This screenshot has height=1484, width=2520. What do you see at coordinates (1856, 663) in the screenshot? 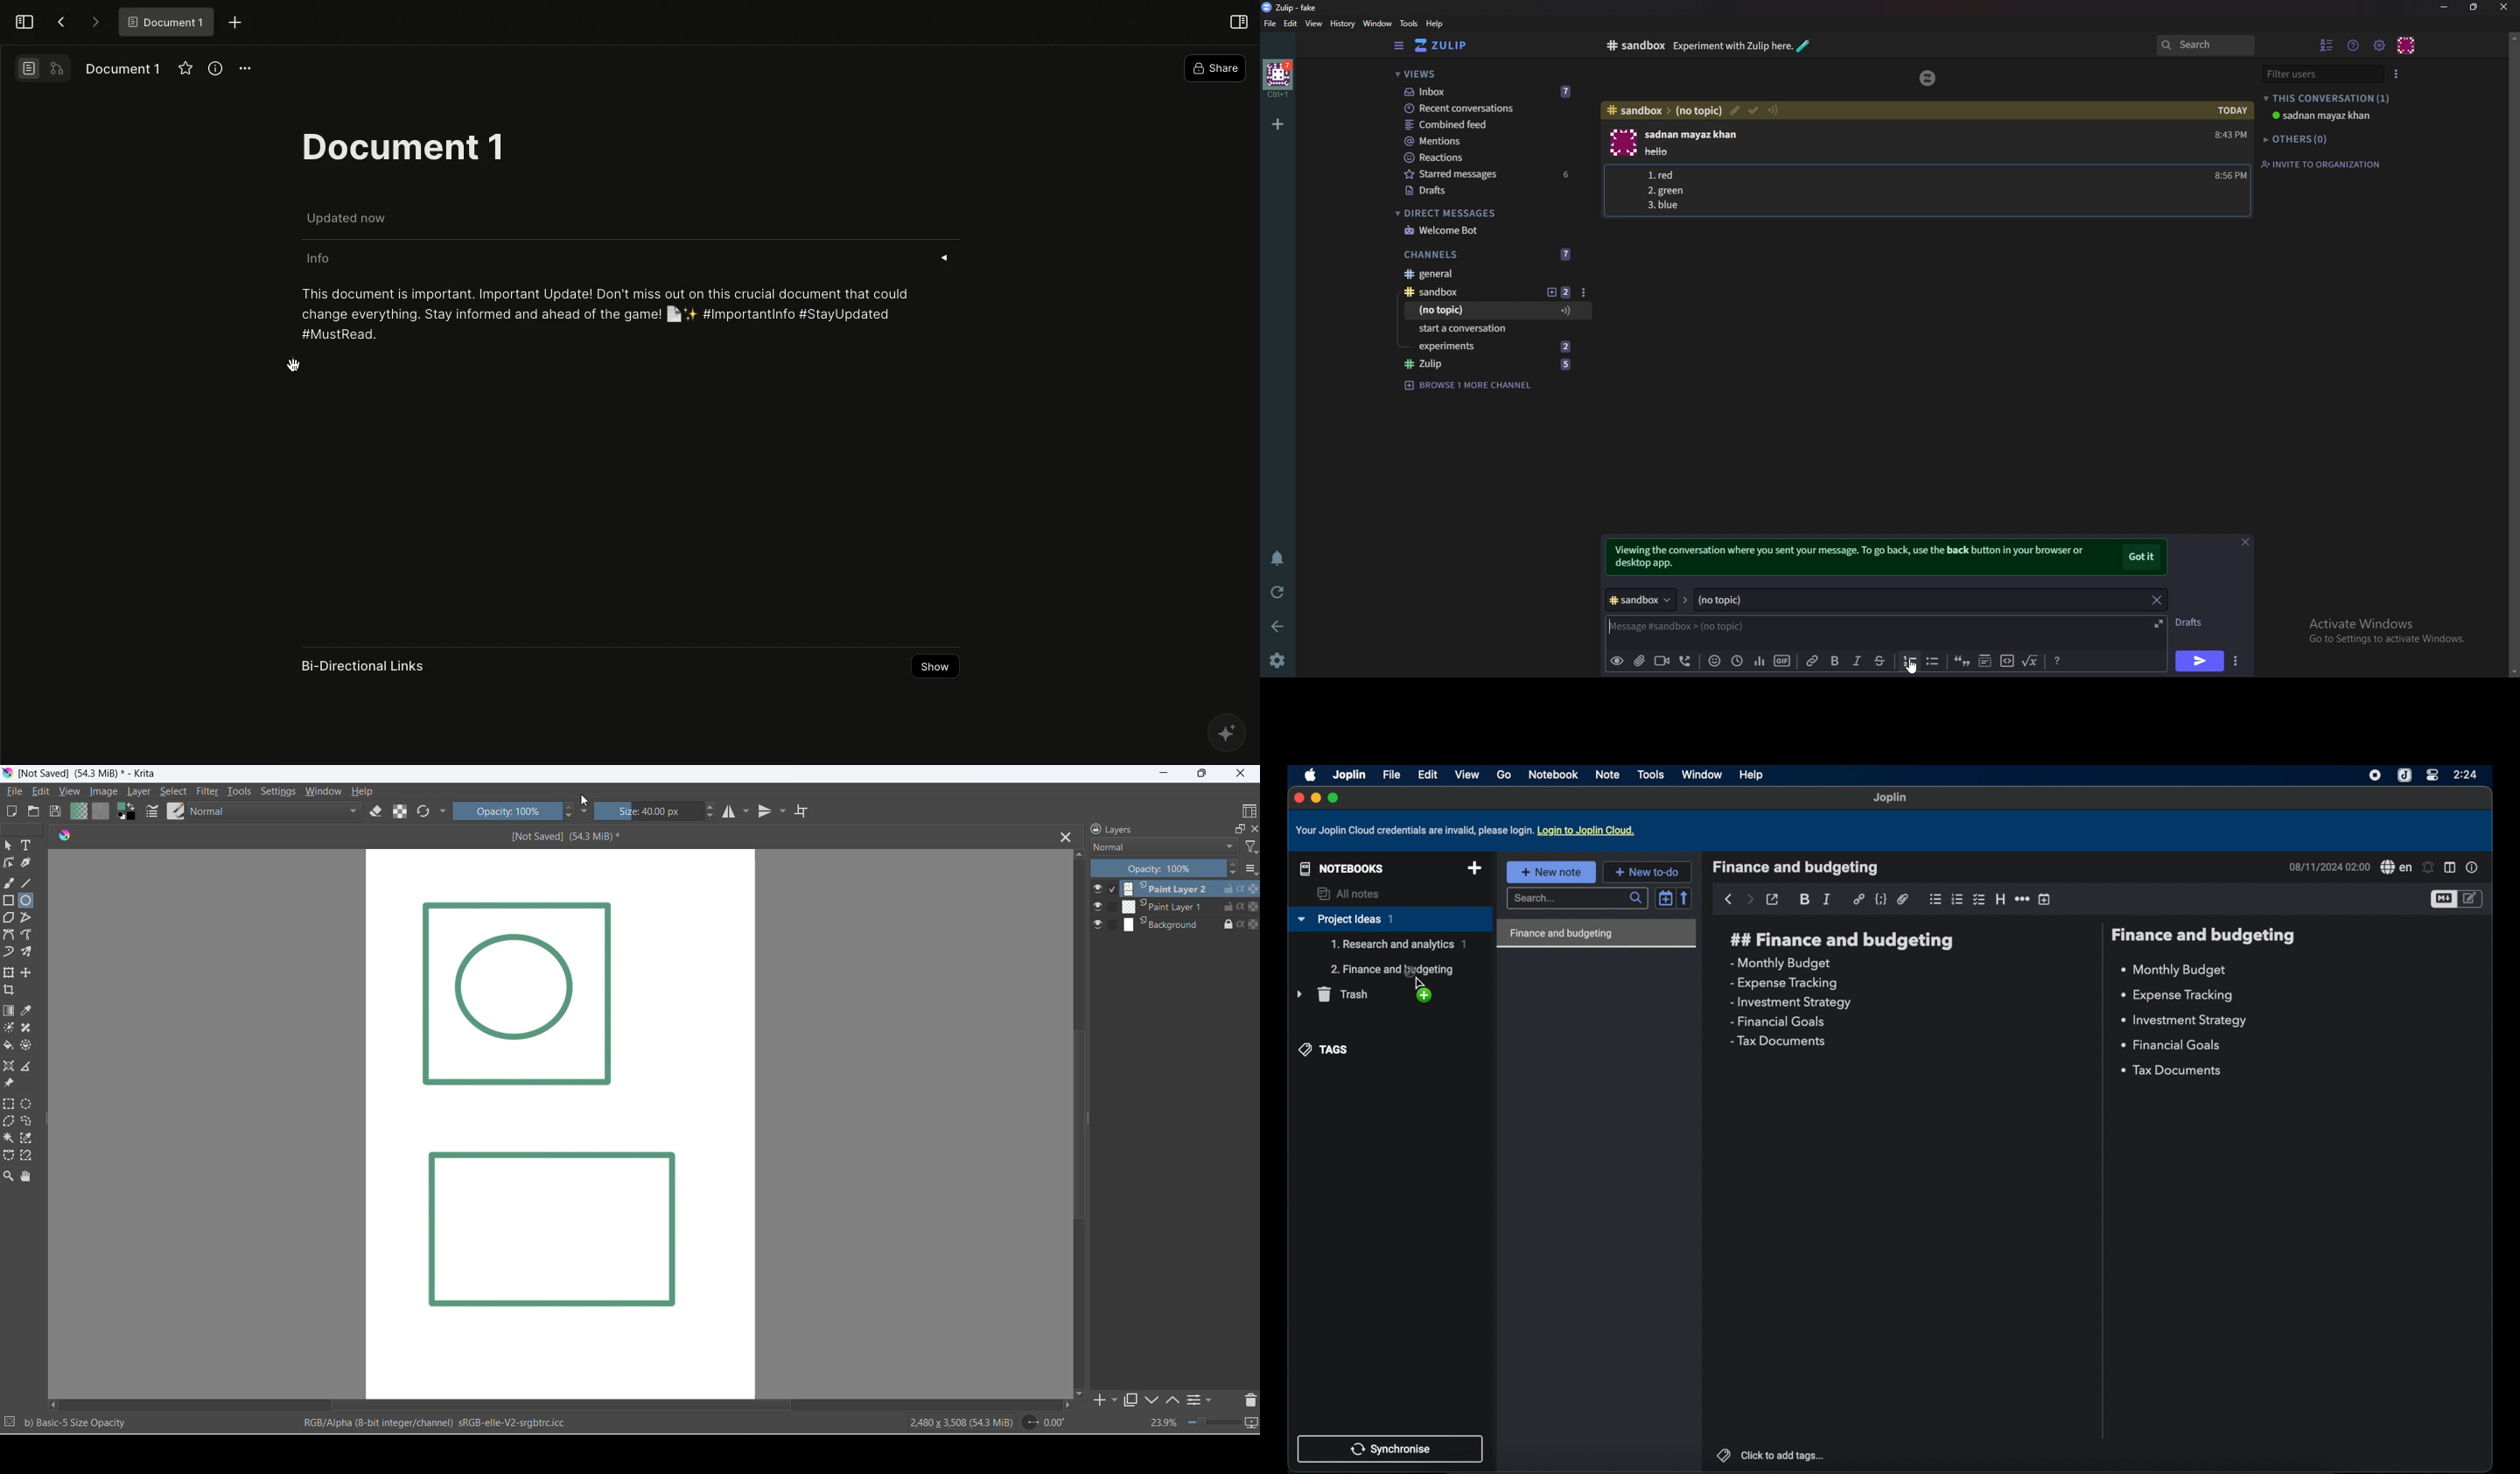
I see `Italic` at bounding box center [1856, 663].